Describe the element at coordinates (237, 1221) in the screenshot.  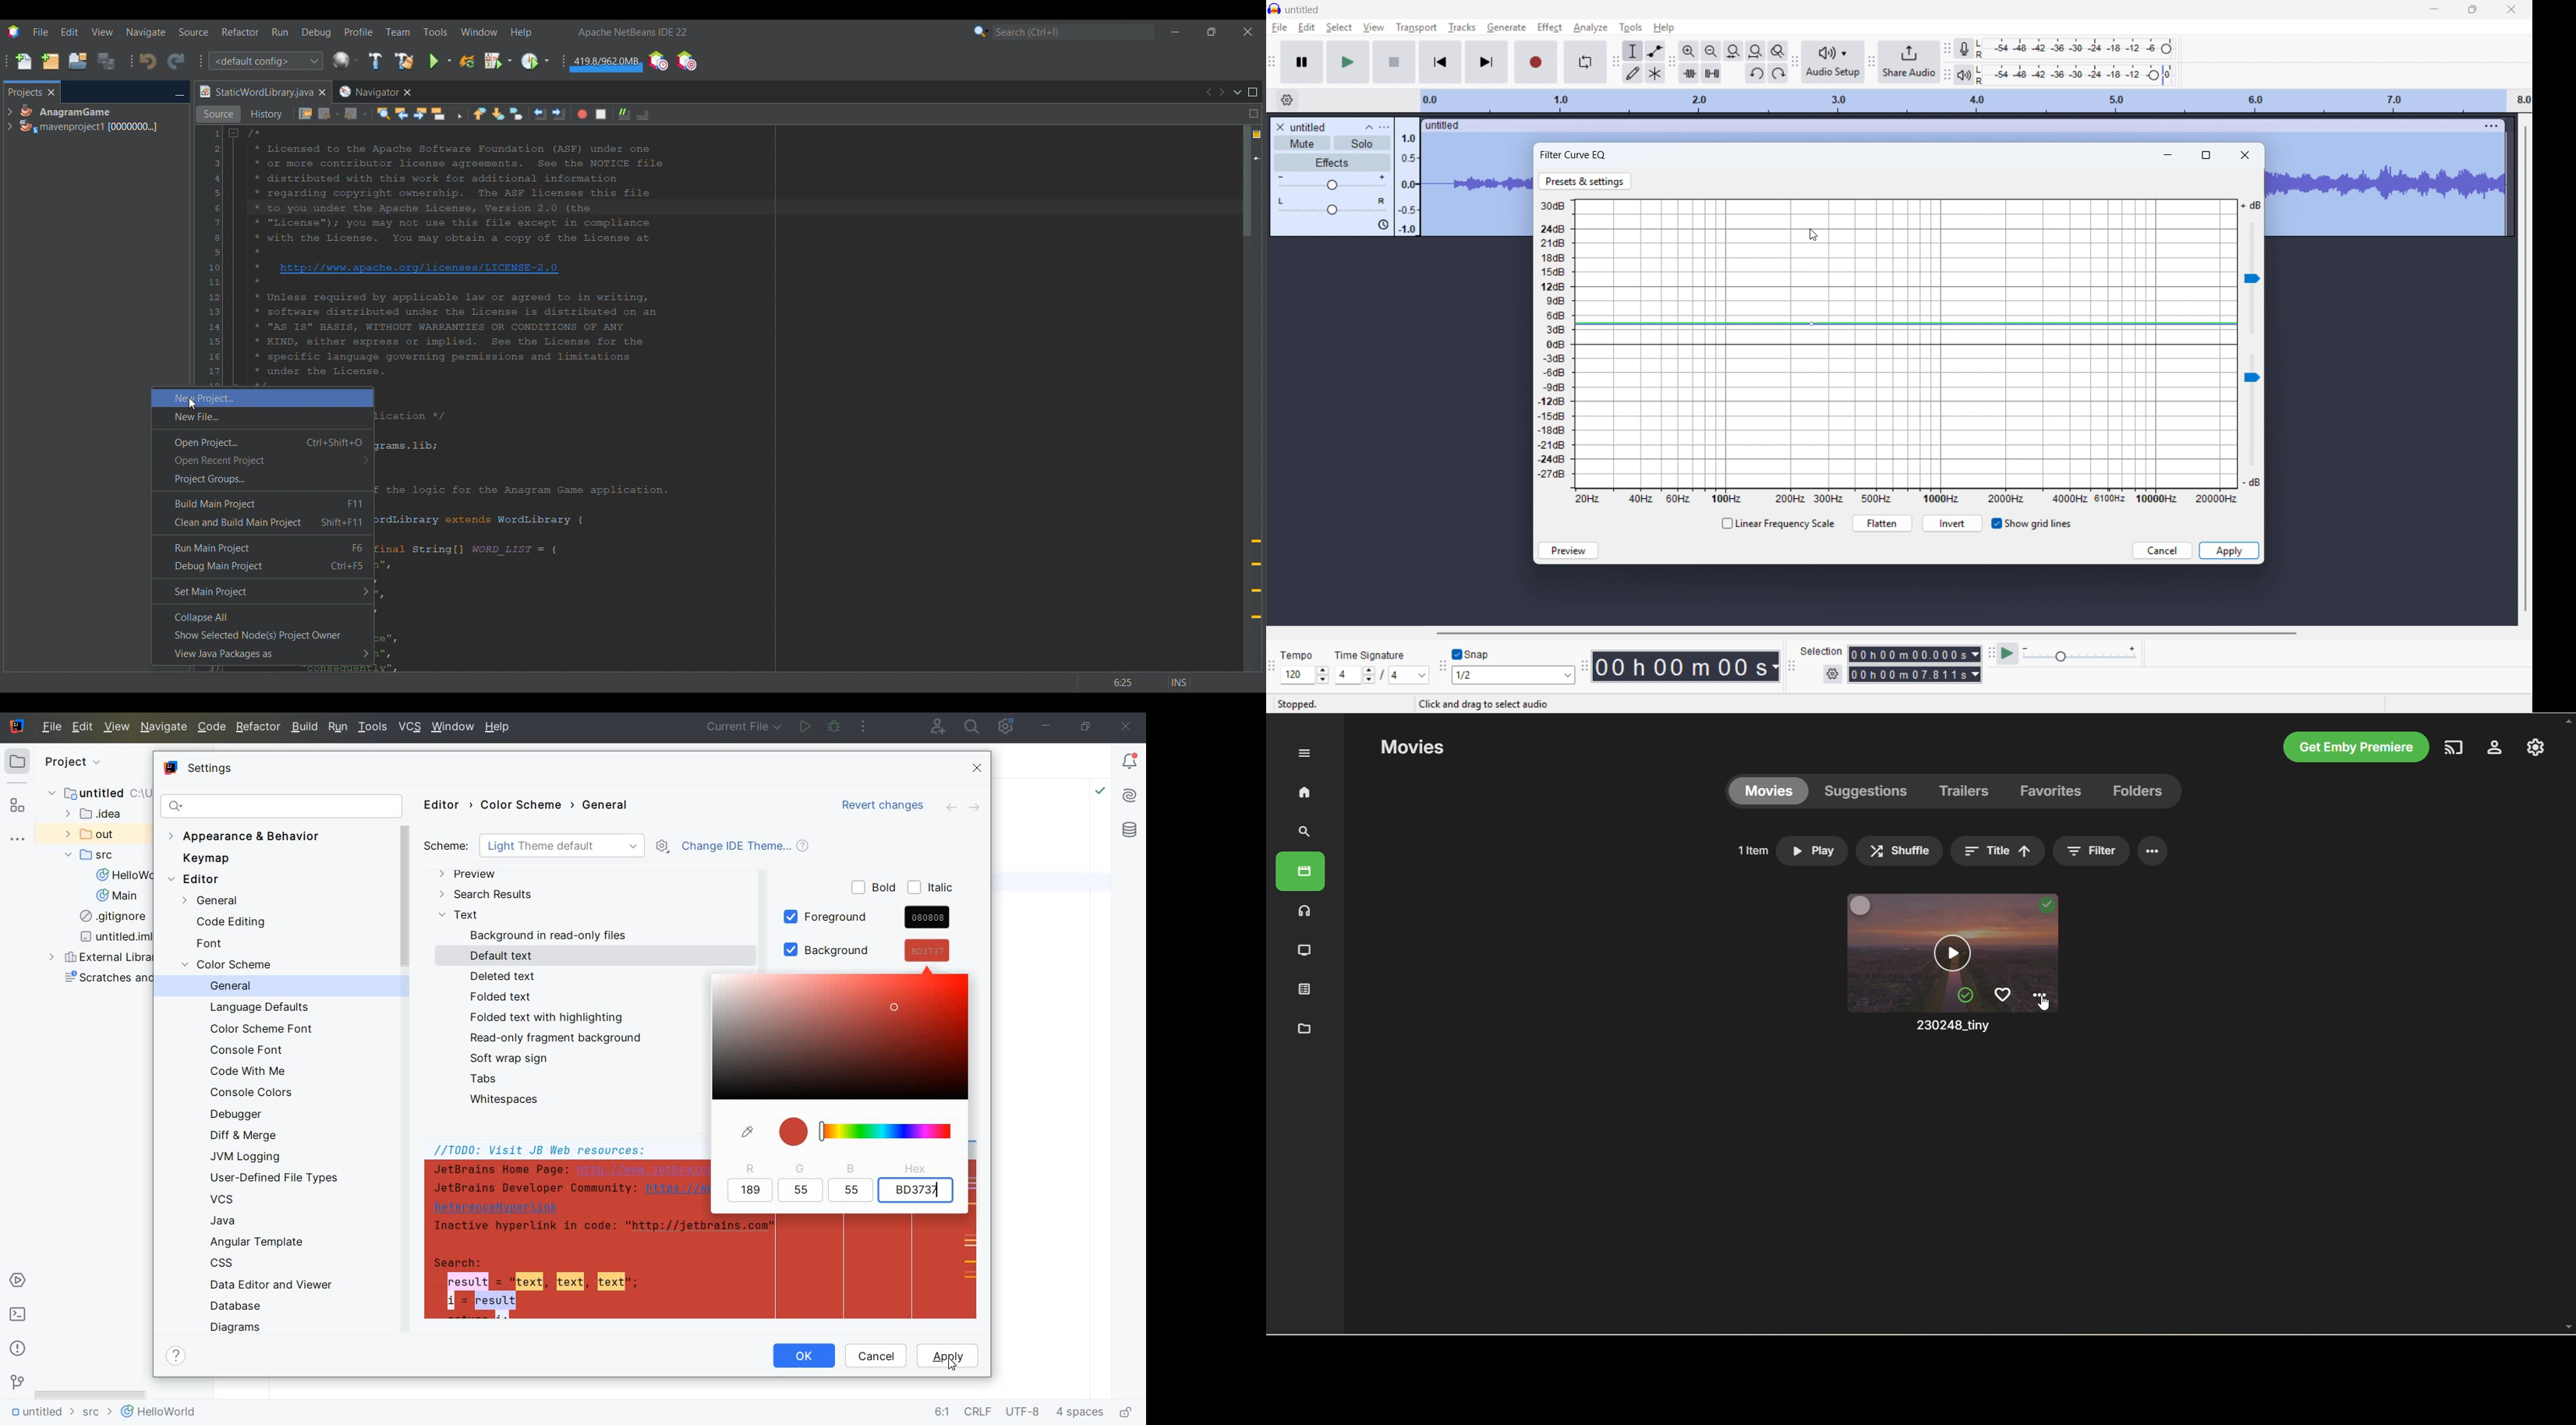
I see `JAVA` at that location.